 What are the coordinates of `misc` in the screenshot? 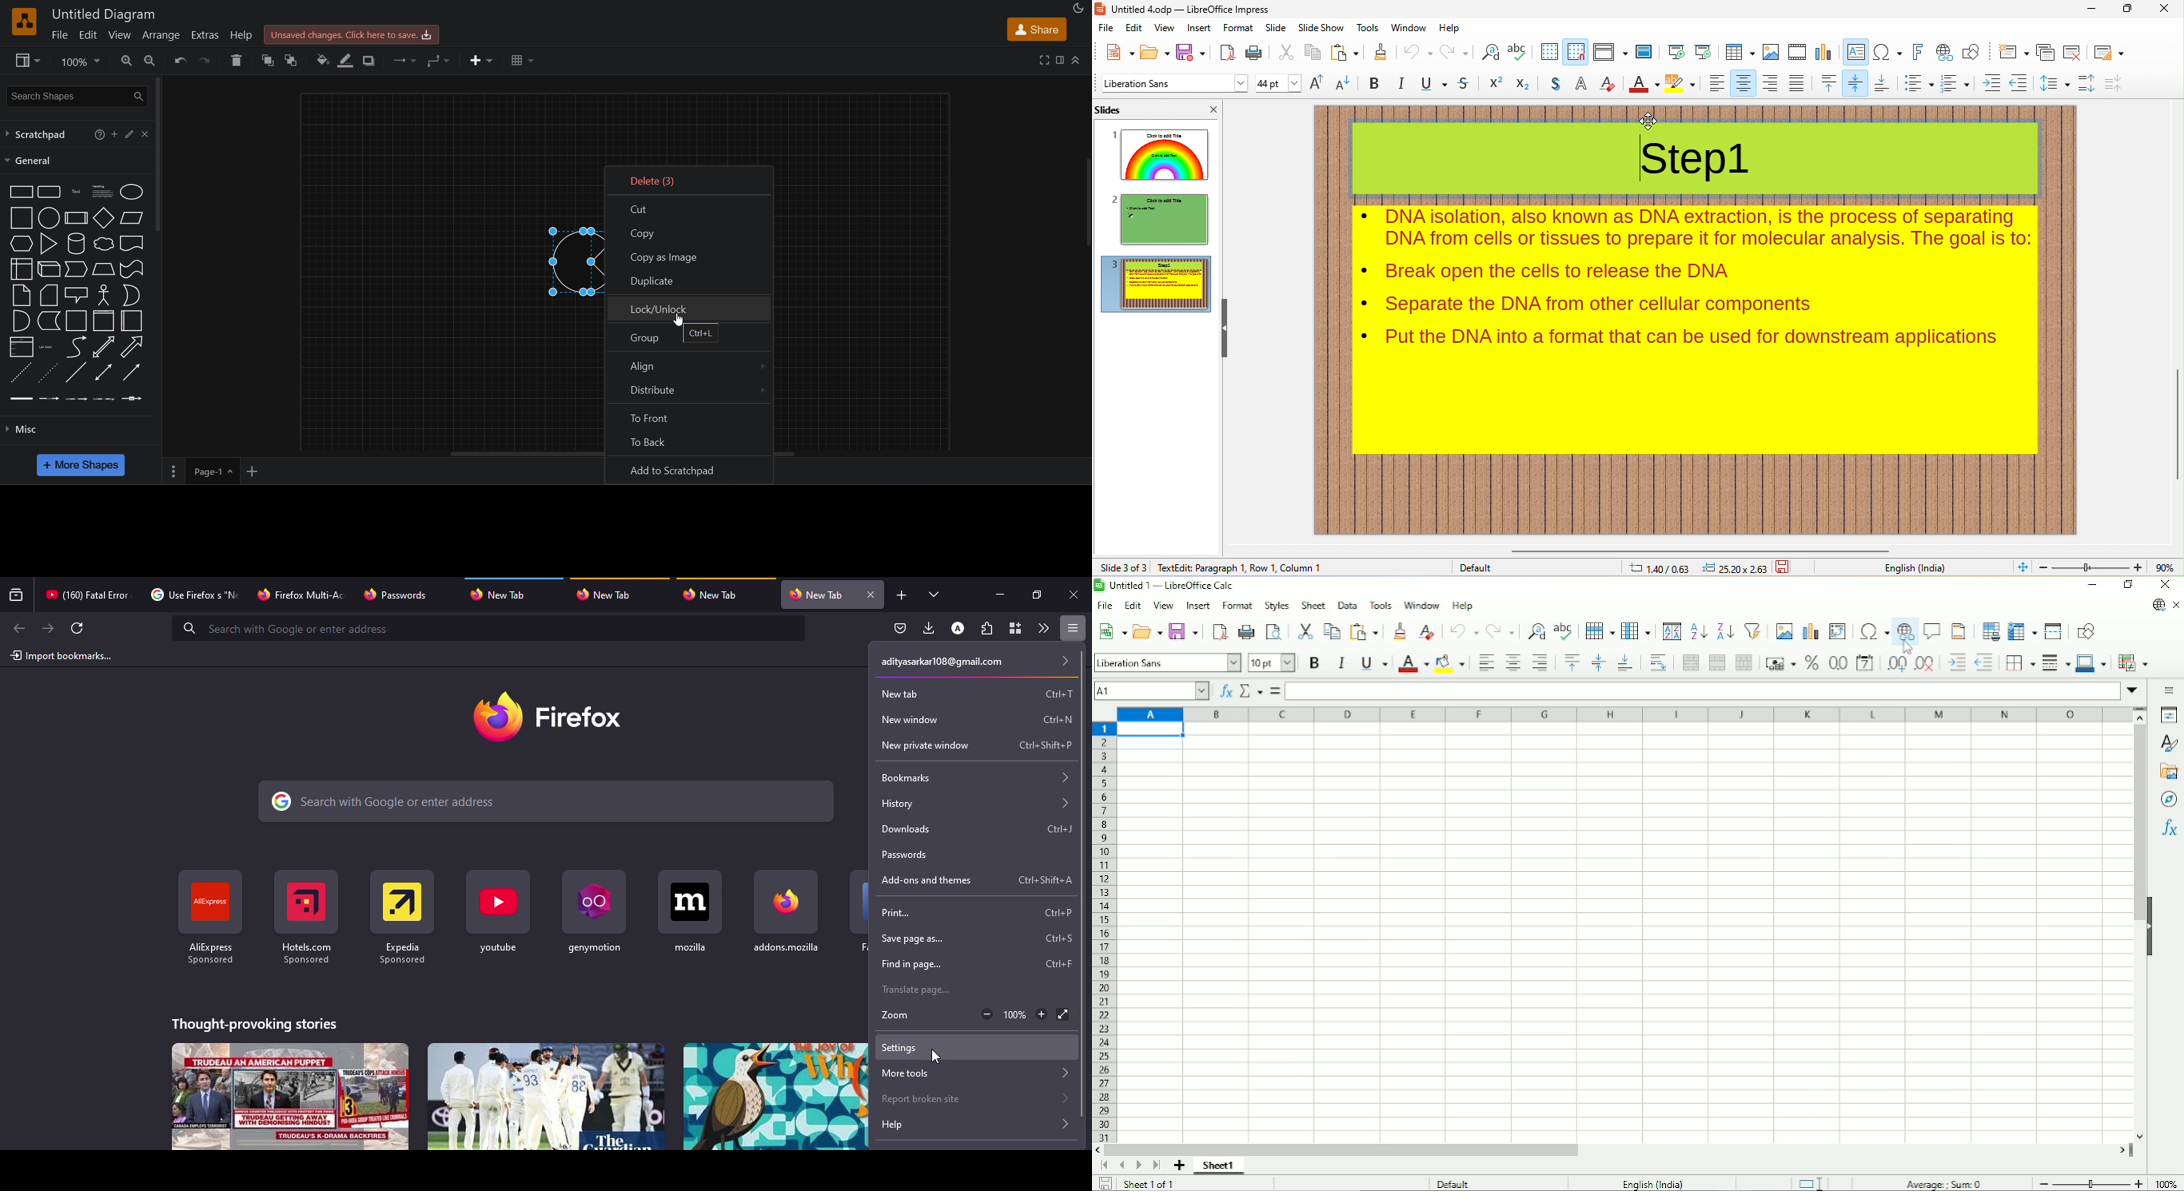 It's located at (82, 428).